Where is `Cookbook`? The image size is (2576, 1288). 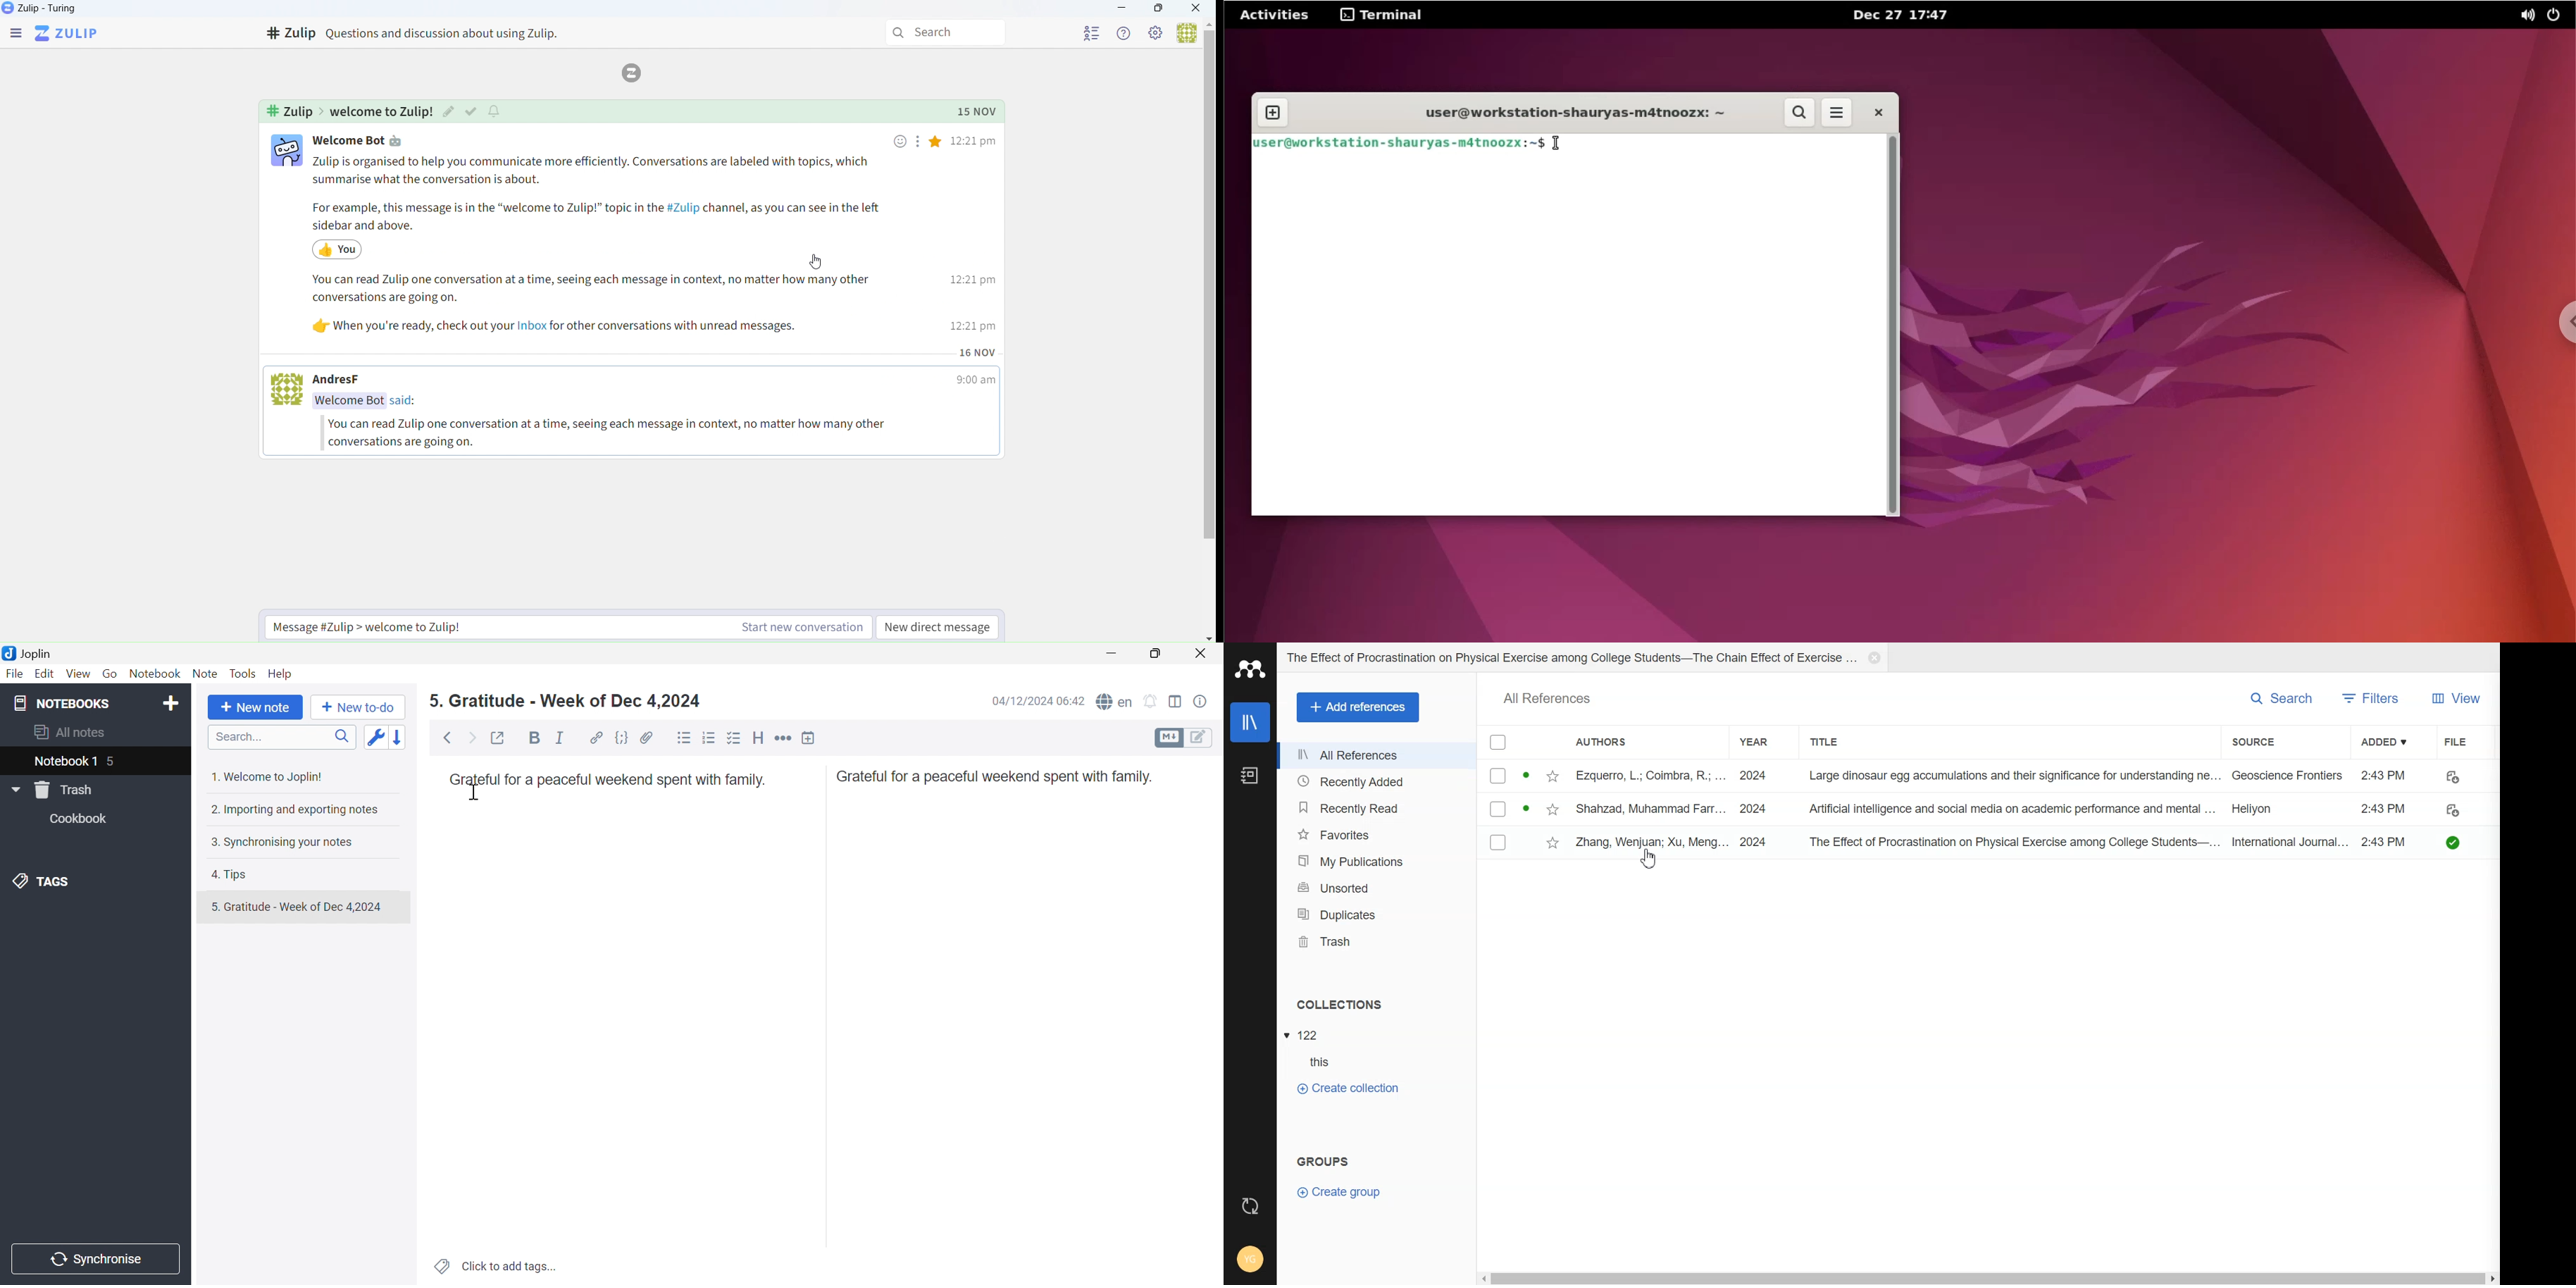 Cookbook is located at coordinates (82, 818).